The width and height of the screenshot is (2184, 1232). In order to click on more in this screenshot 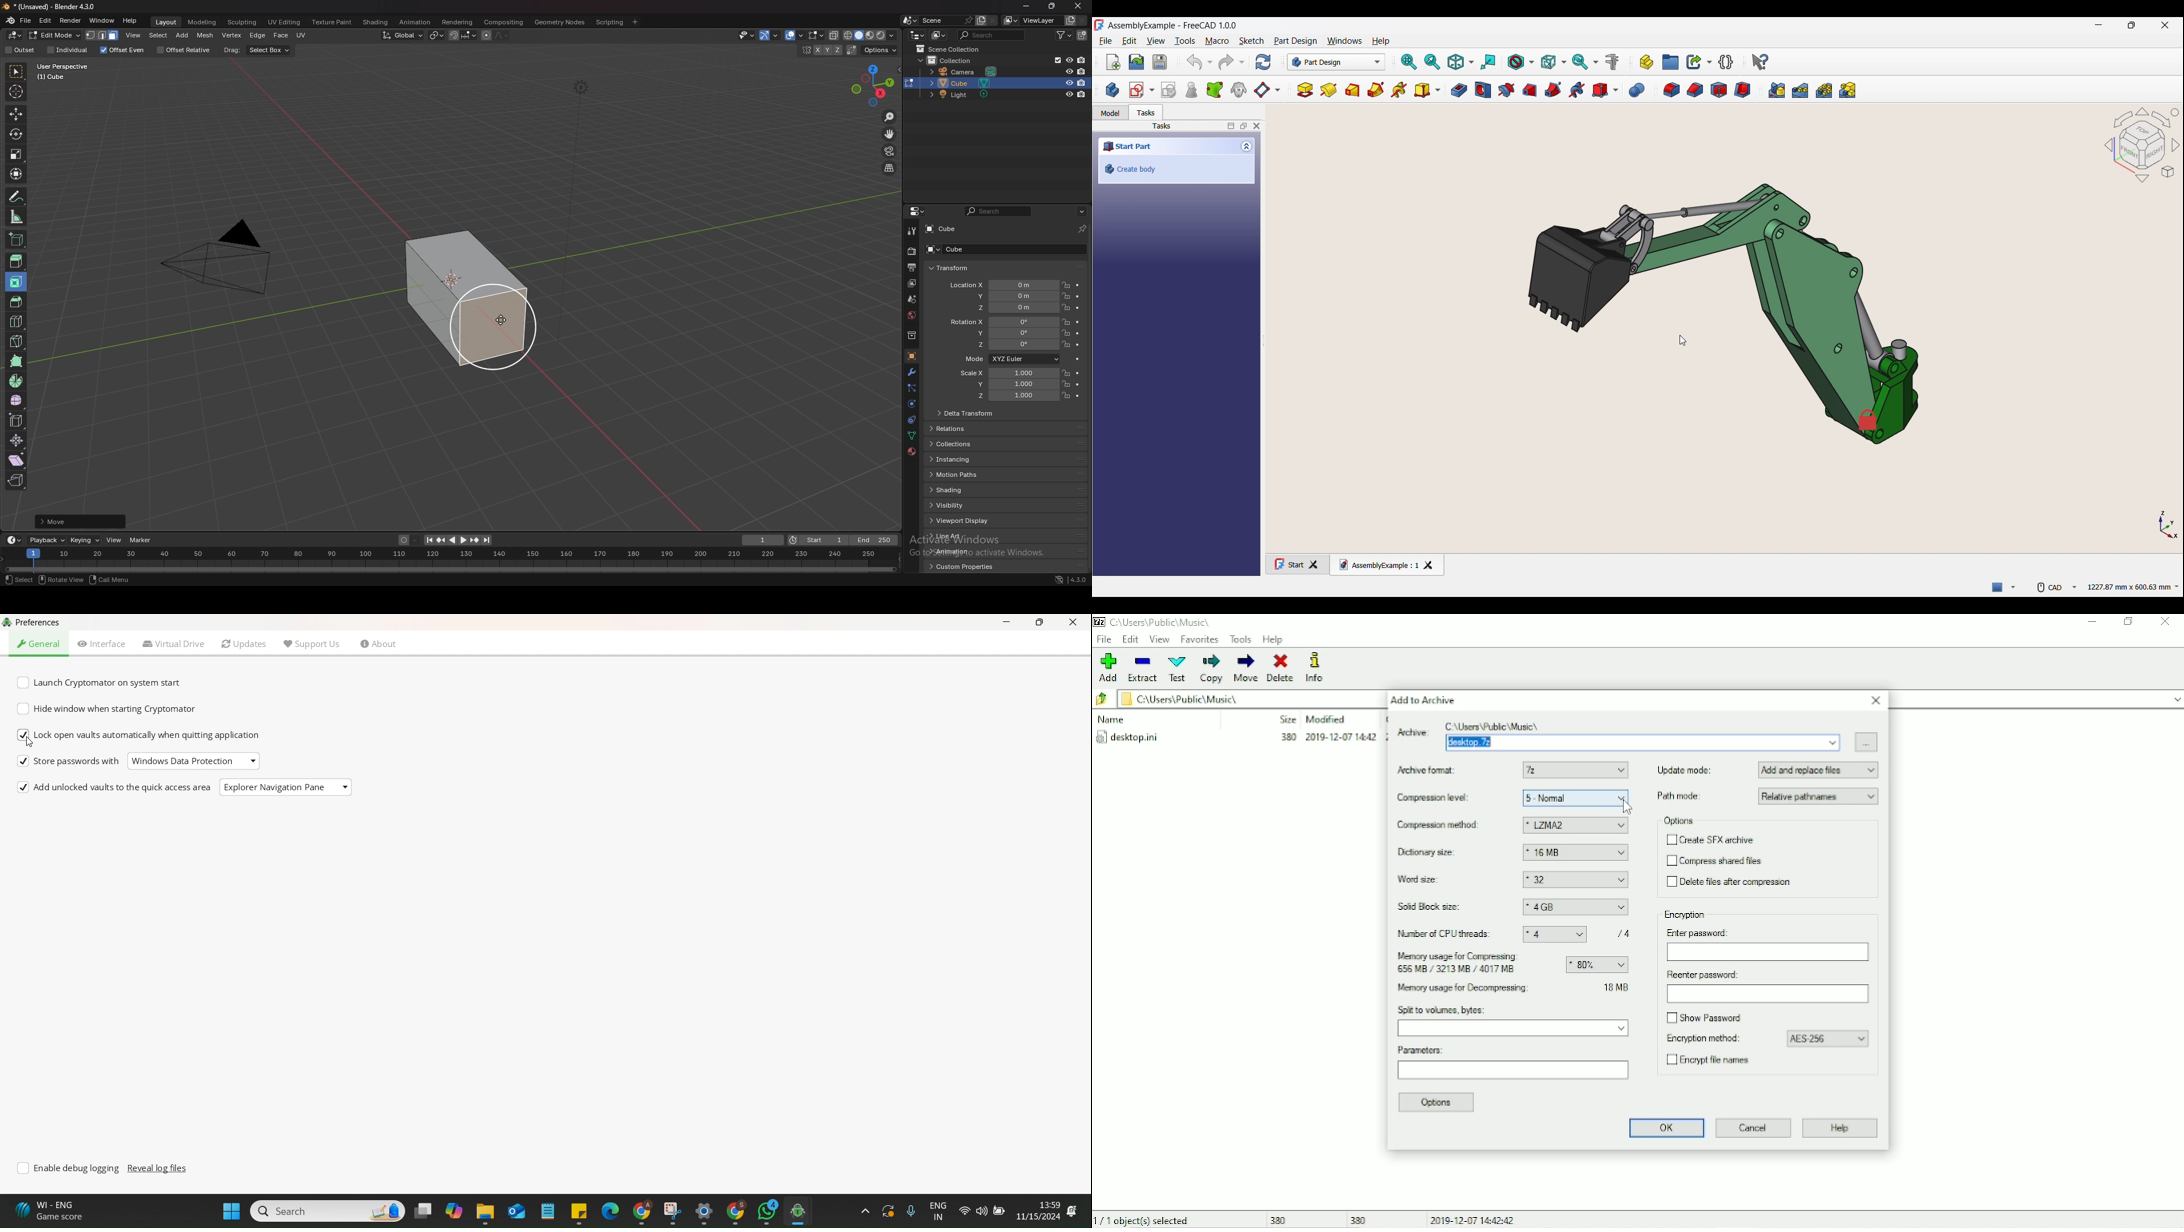, I will do `click(63, 522)`.